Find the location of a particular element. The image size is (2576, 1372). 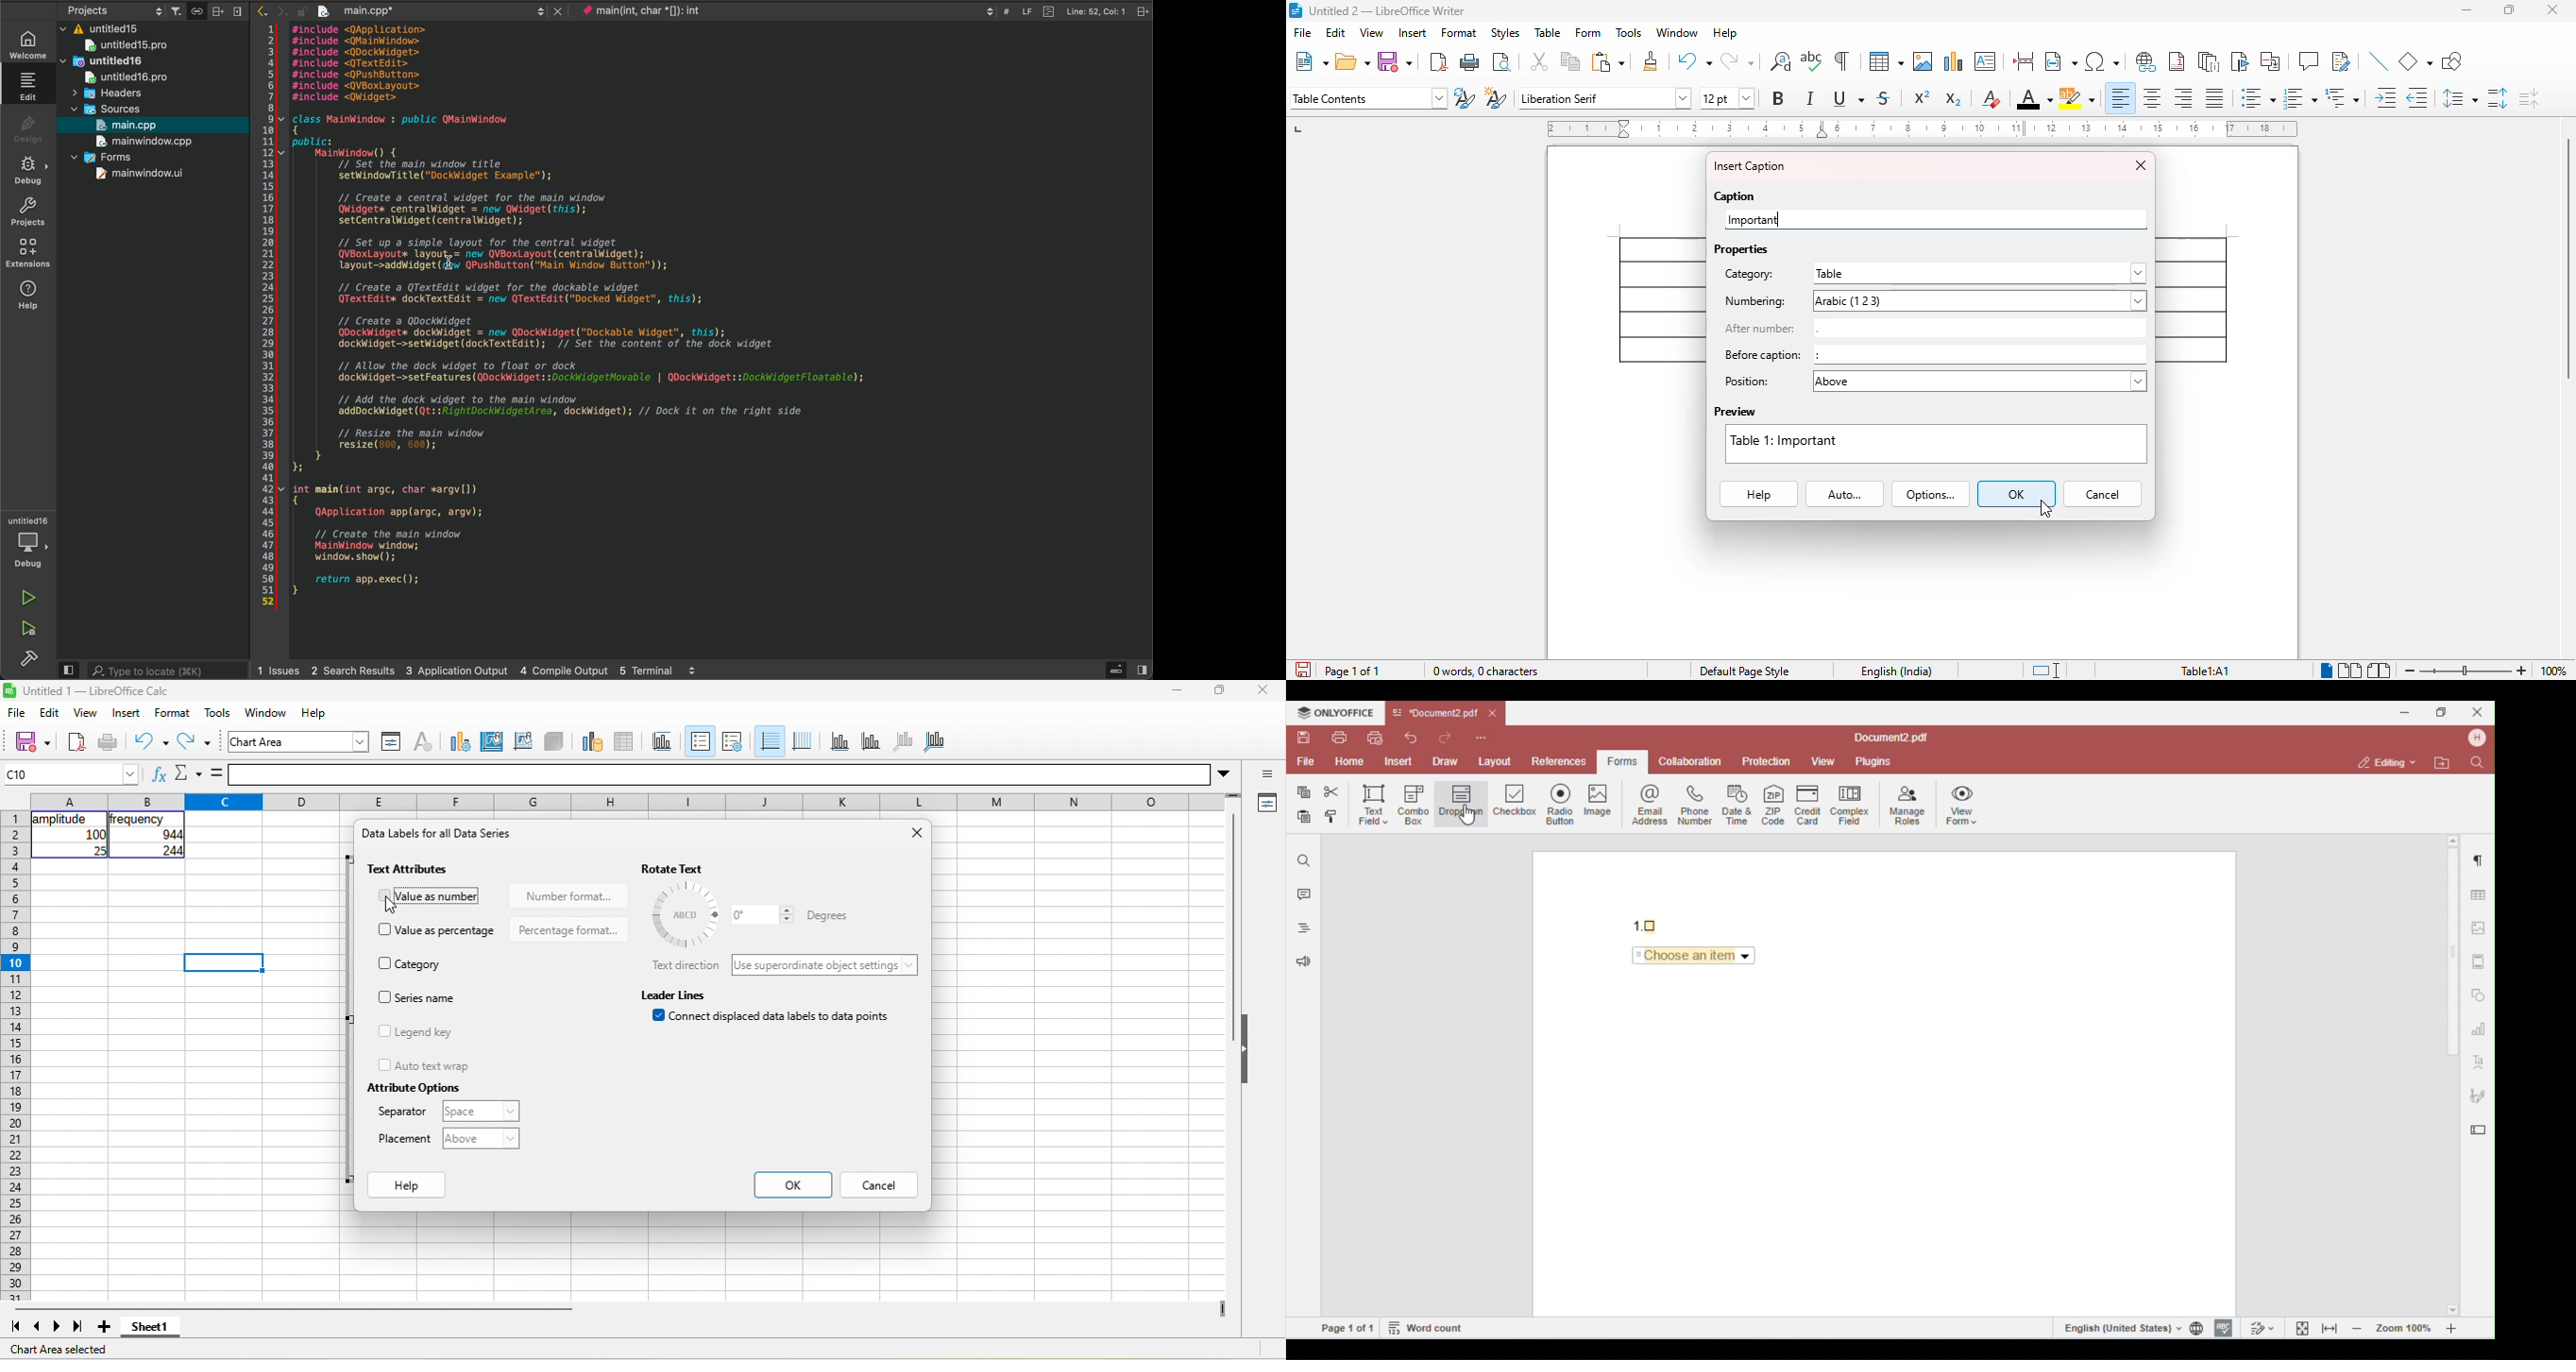

position: above is located at coordinates (1934, 382).